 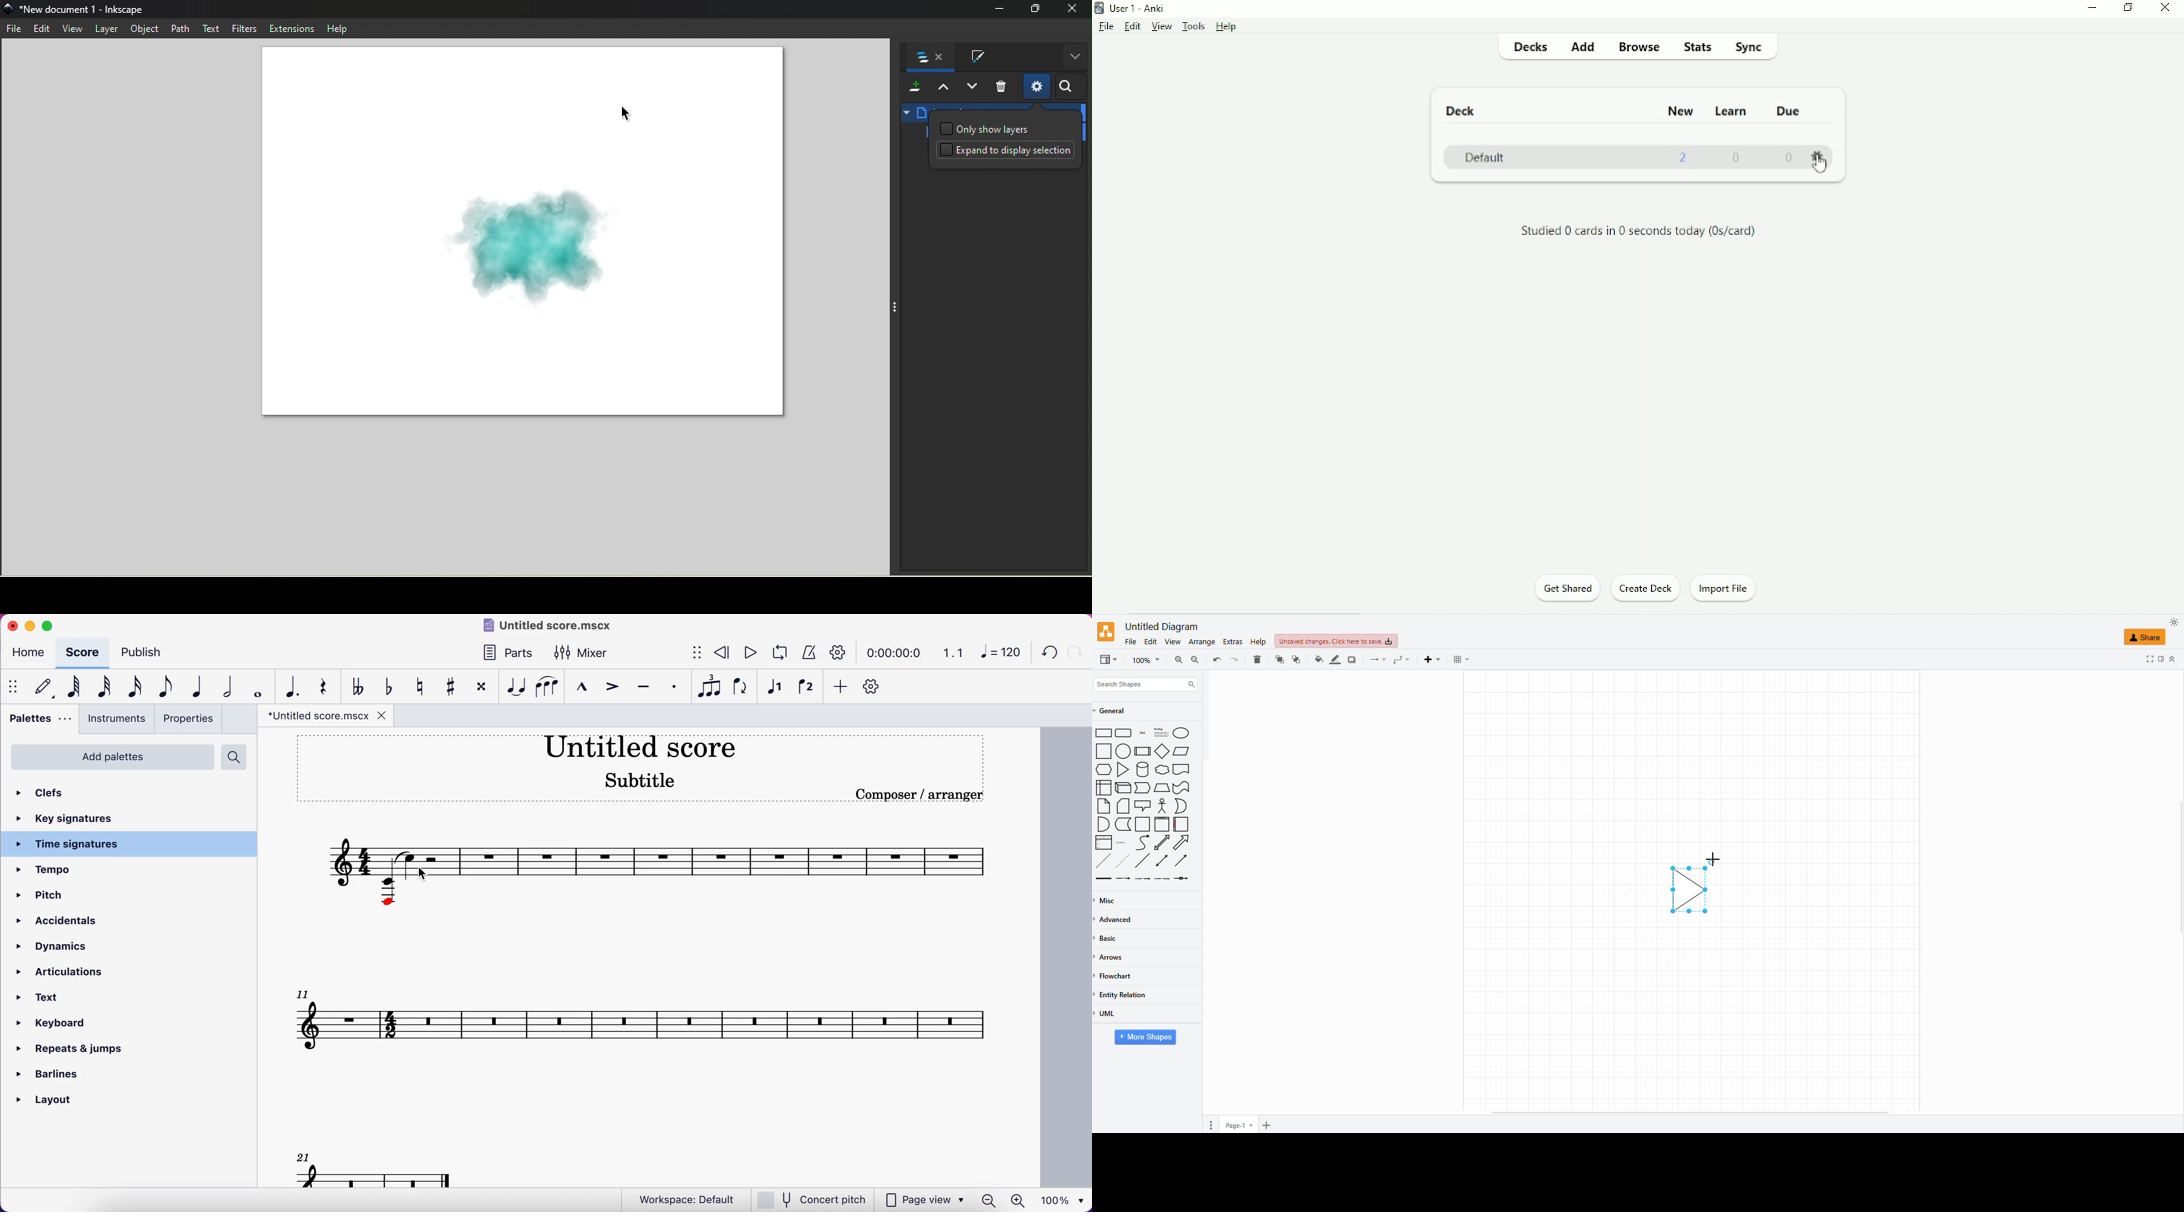 What do you see at coordinates (72, 28) in the screenshot?
I see `View` at bounding box center [72, 28].